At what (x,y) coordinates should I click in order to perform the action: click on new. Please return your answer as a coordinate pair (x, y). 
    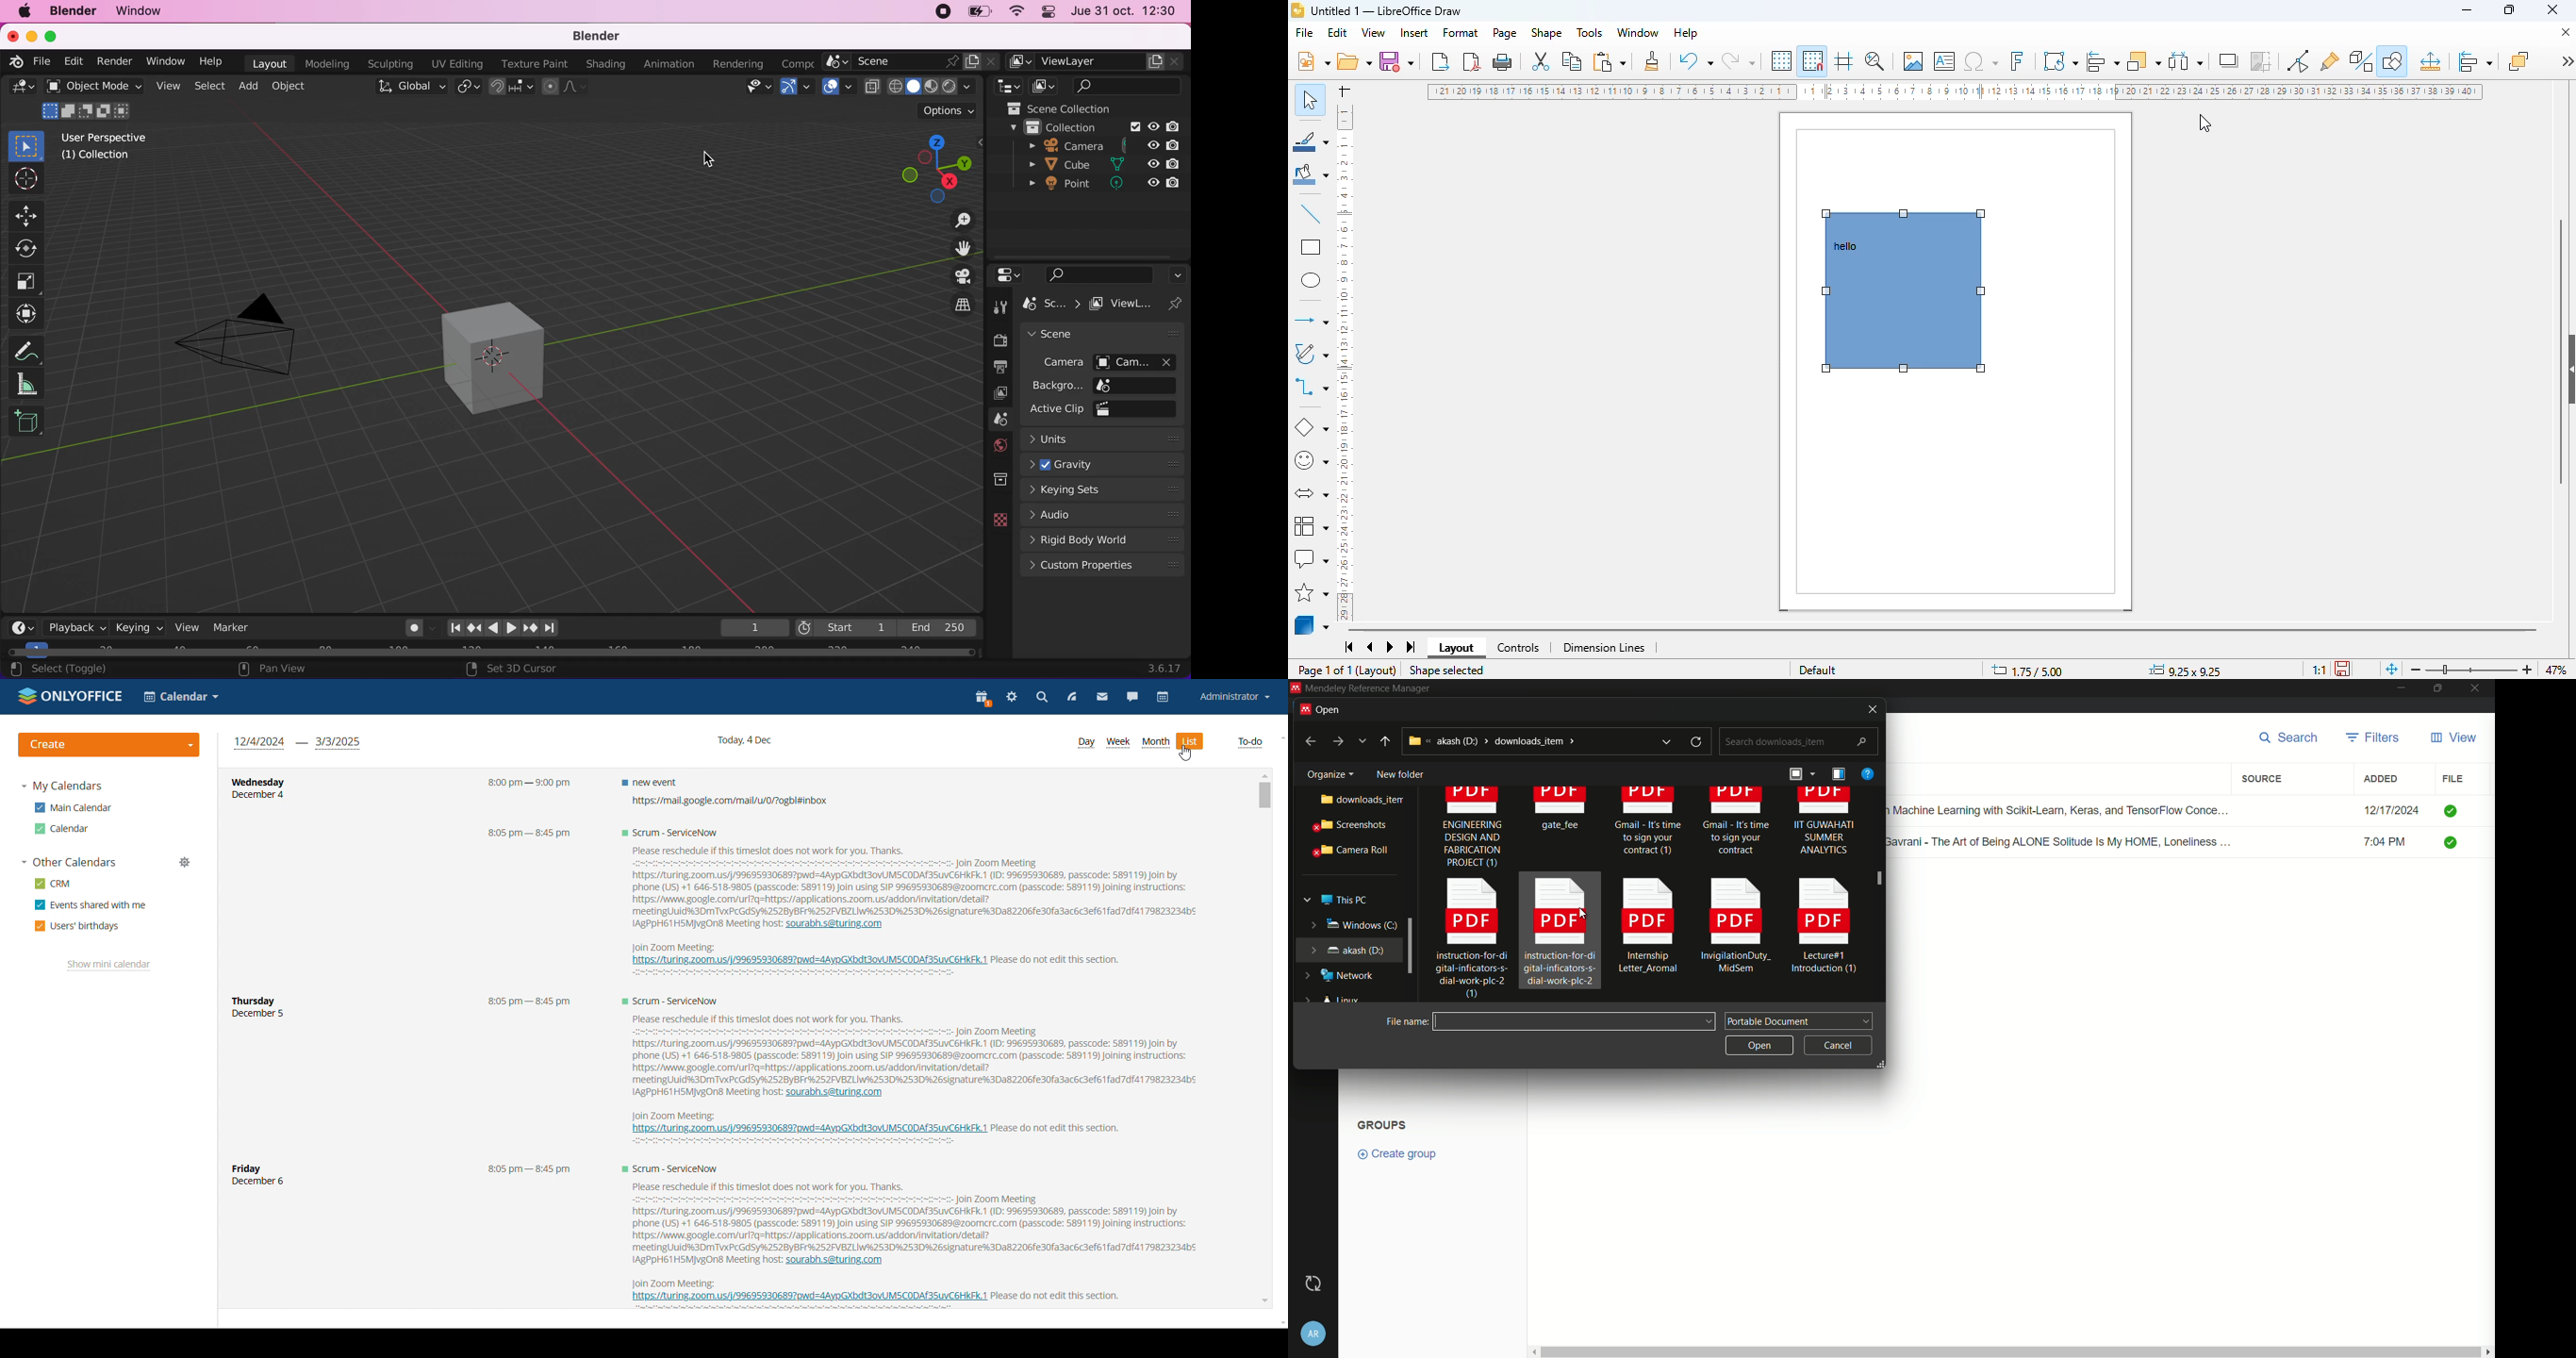
    Looking at the image, I should click on (1313, 60).